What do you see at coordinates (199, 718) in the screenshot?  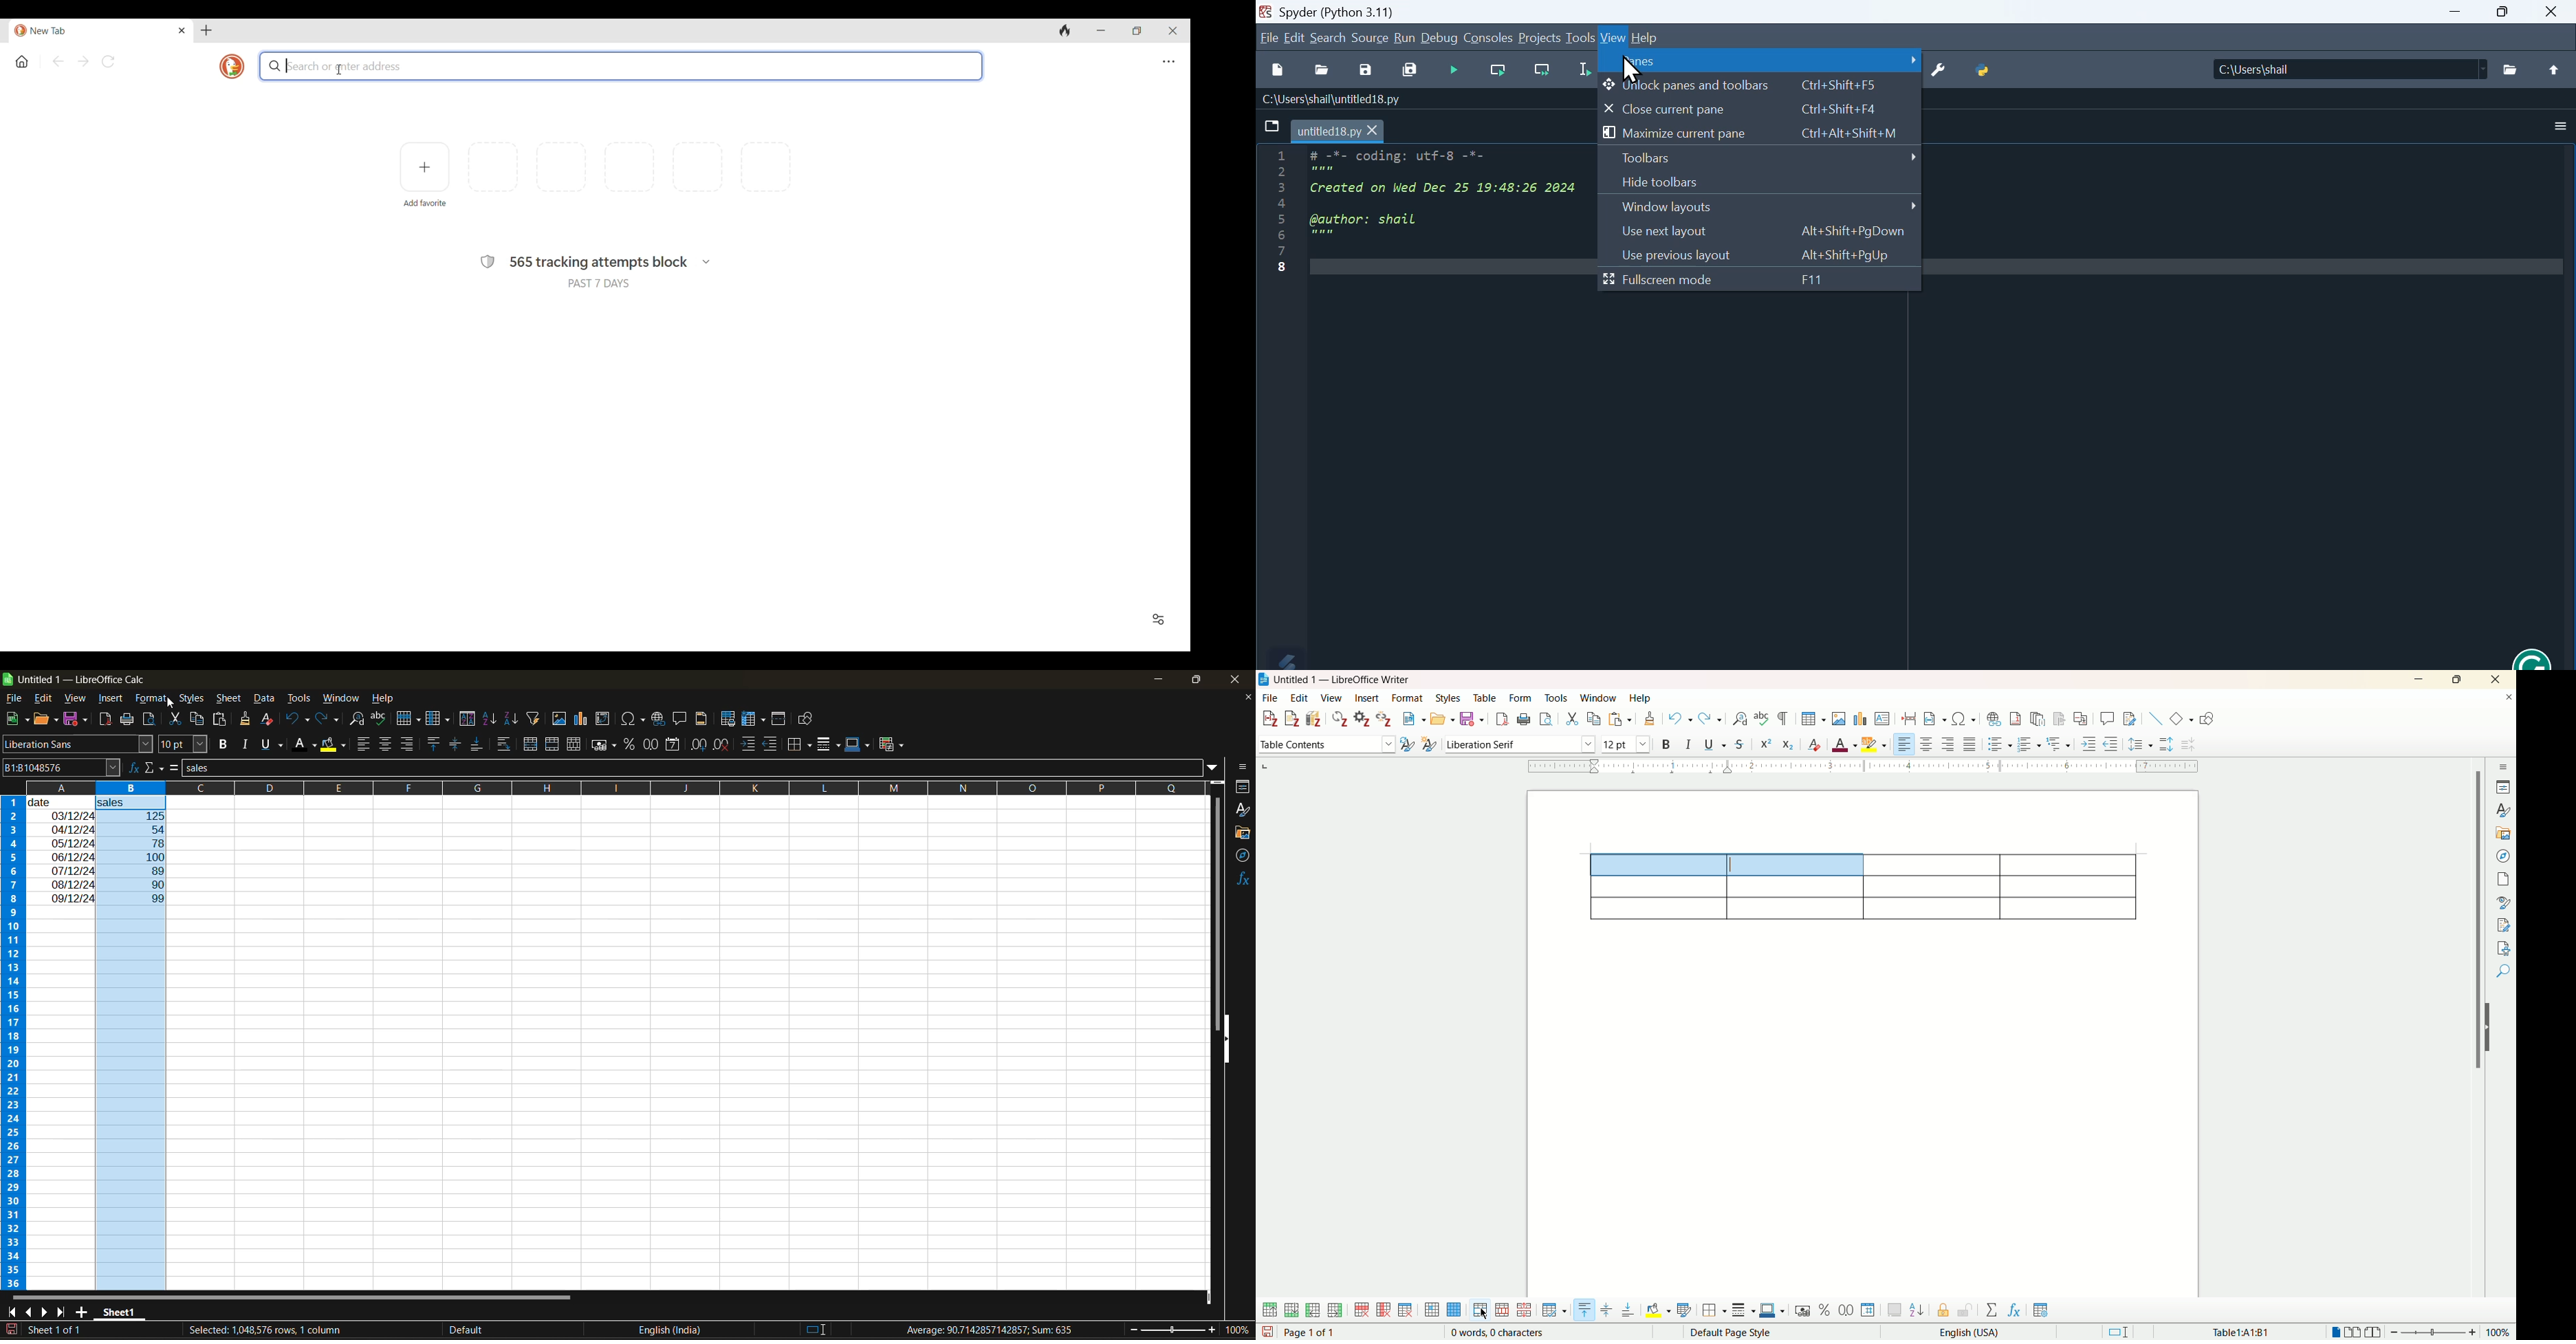 I see `copy` at bounding box center [199, 718].